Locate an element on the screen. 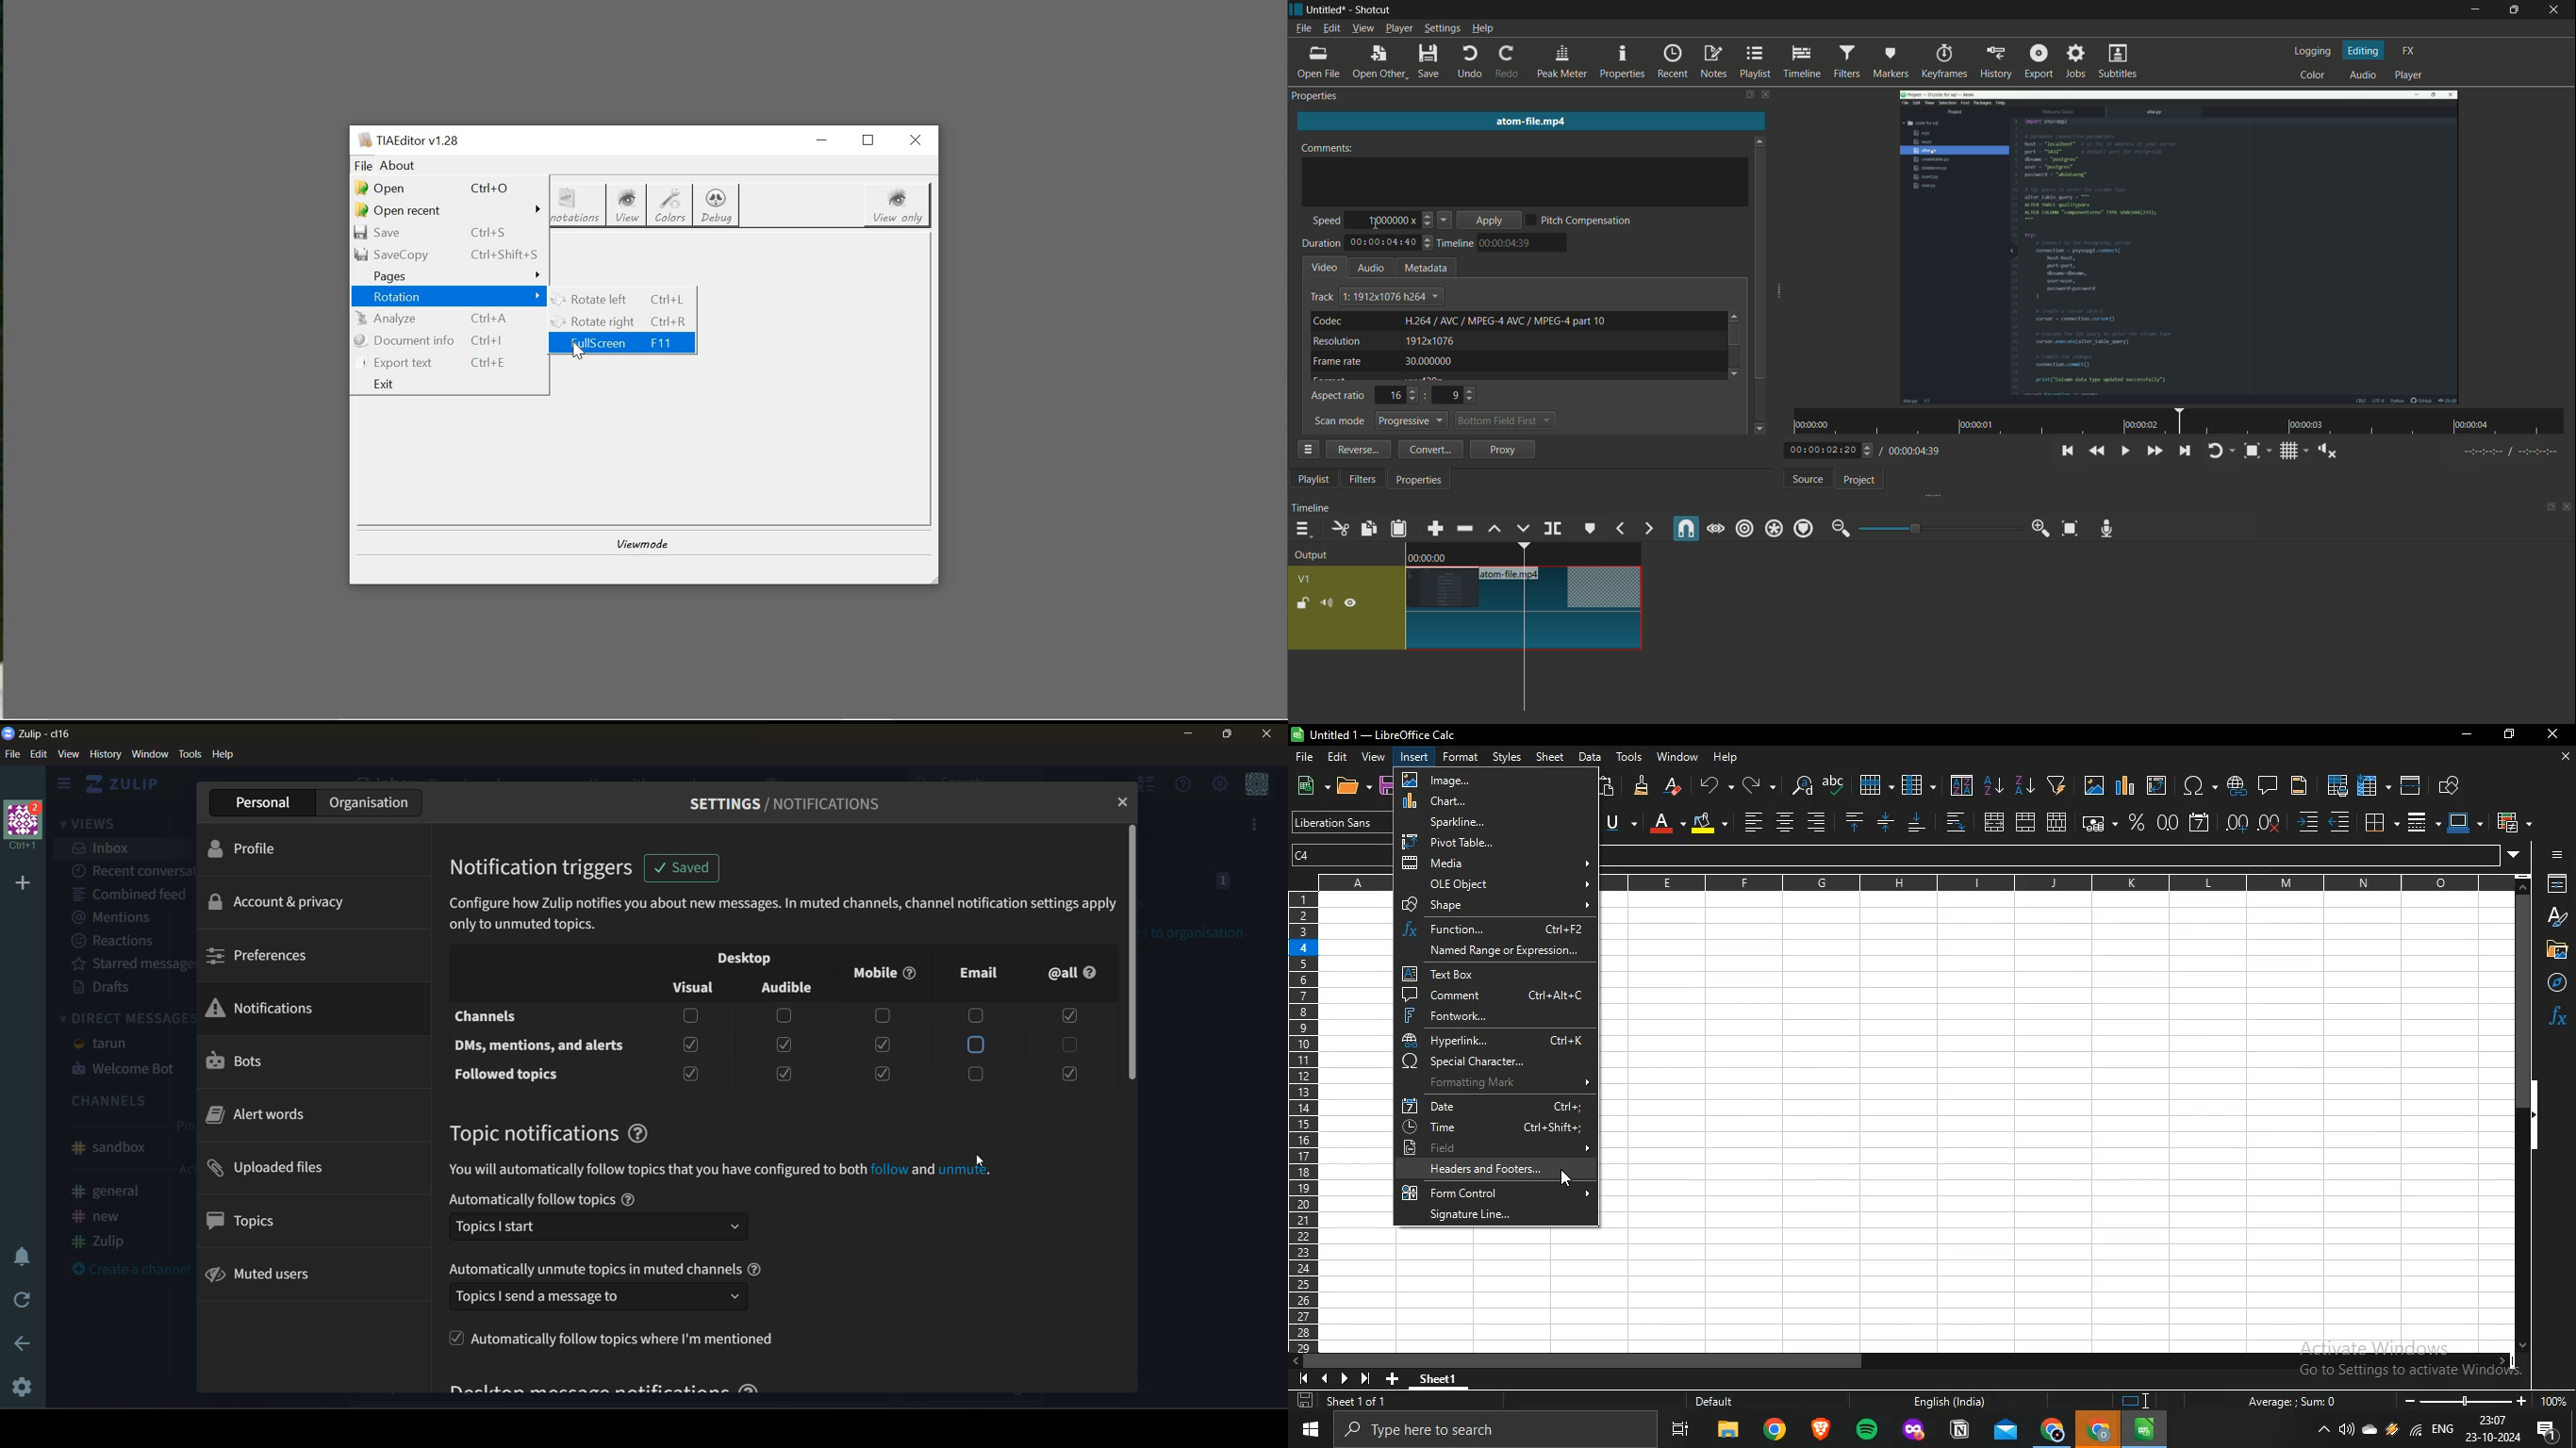  insert hyperlink is located at coordinates (2236, 785).